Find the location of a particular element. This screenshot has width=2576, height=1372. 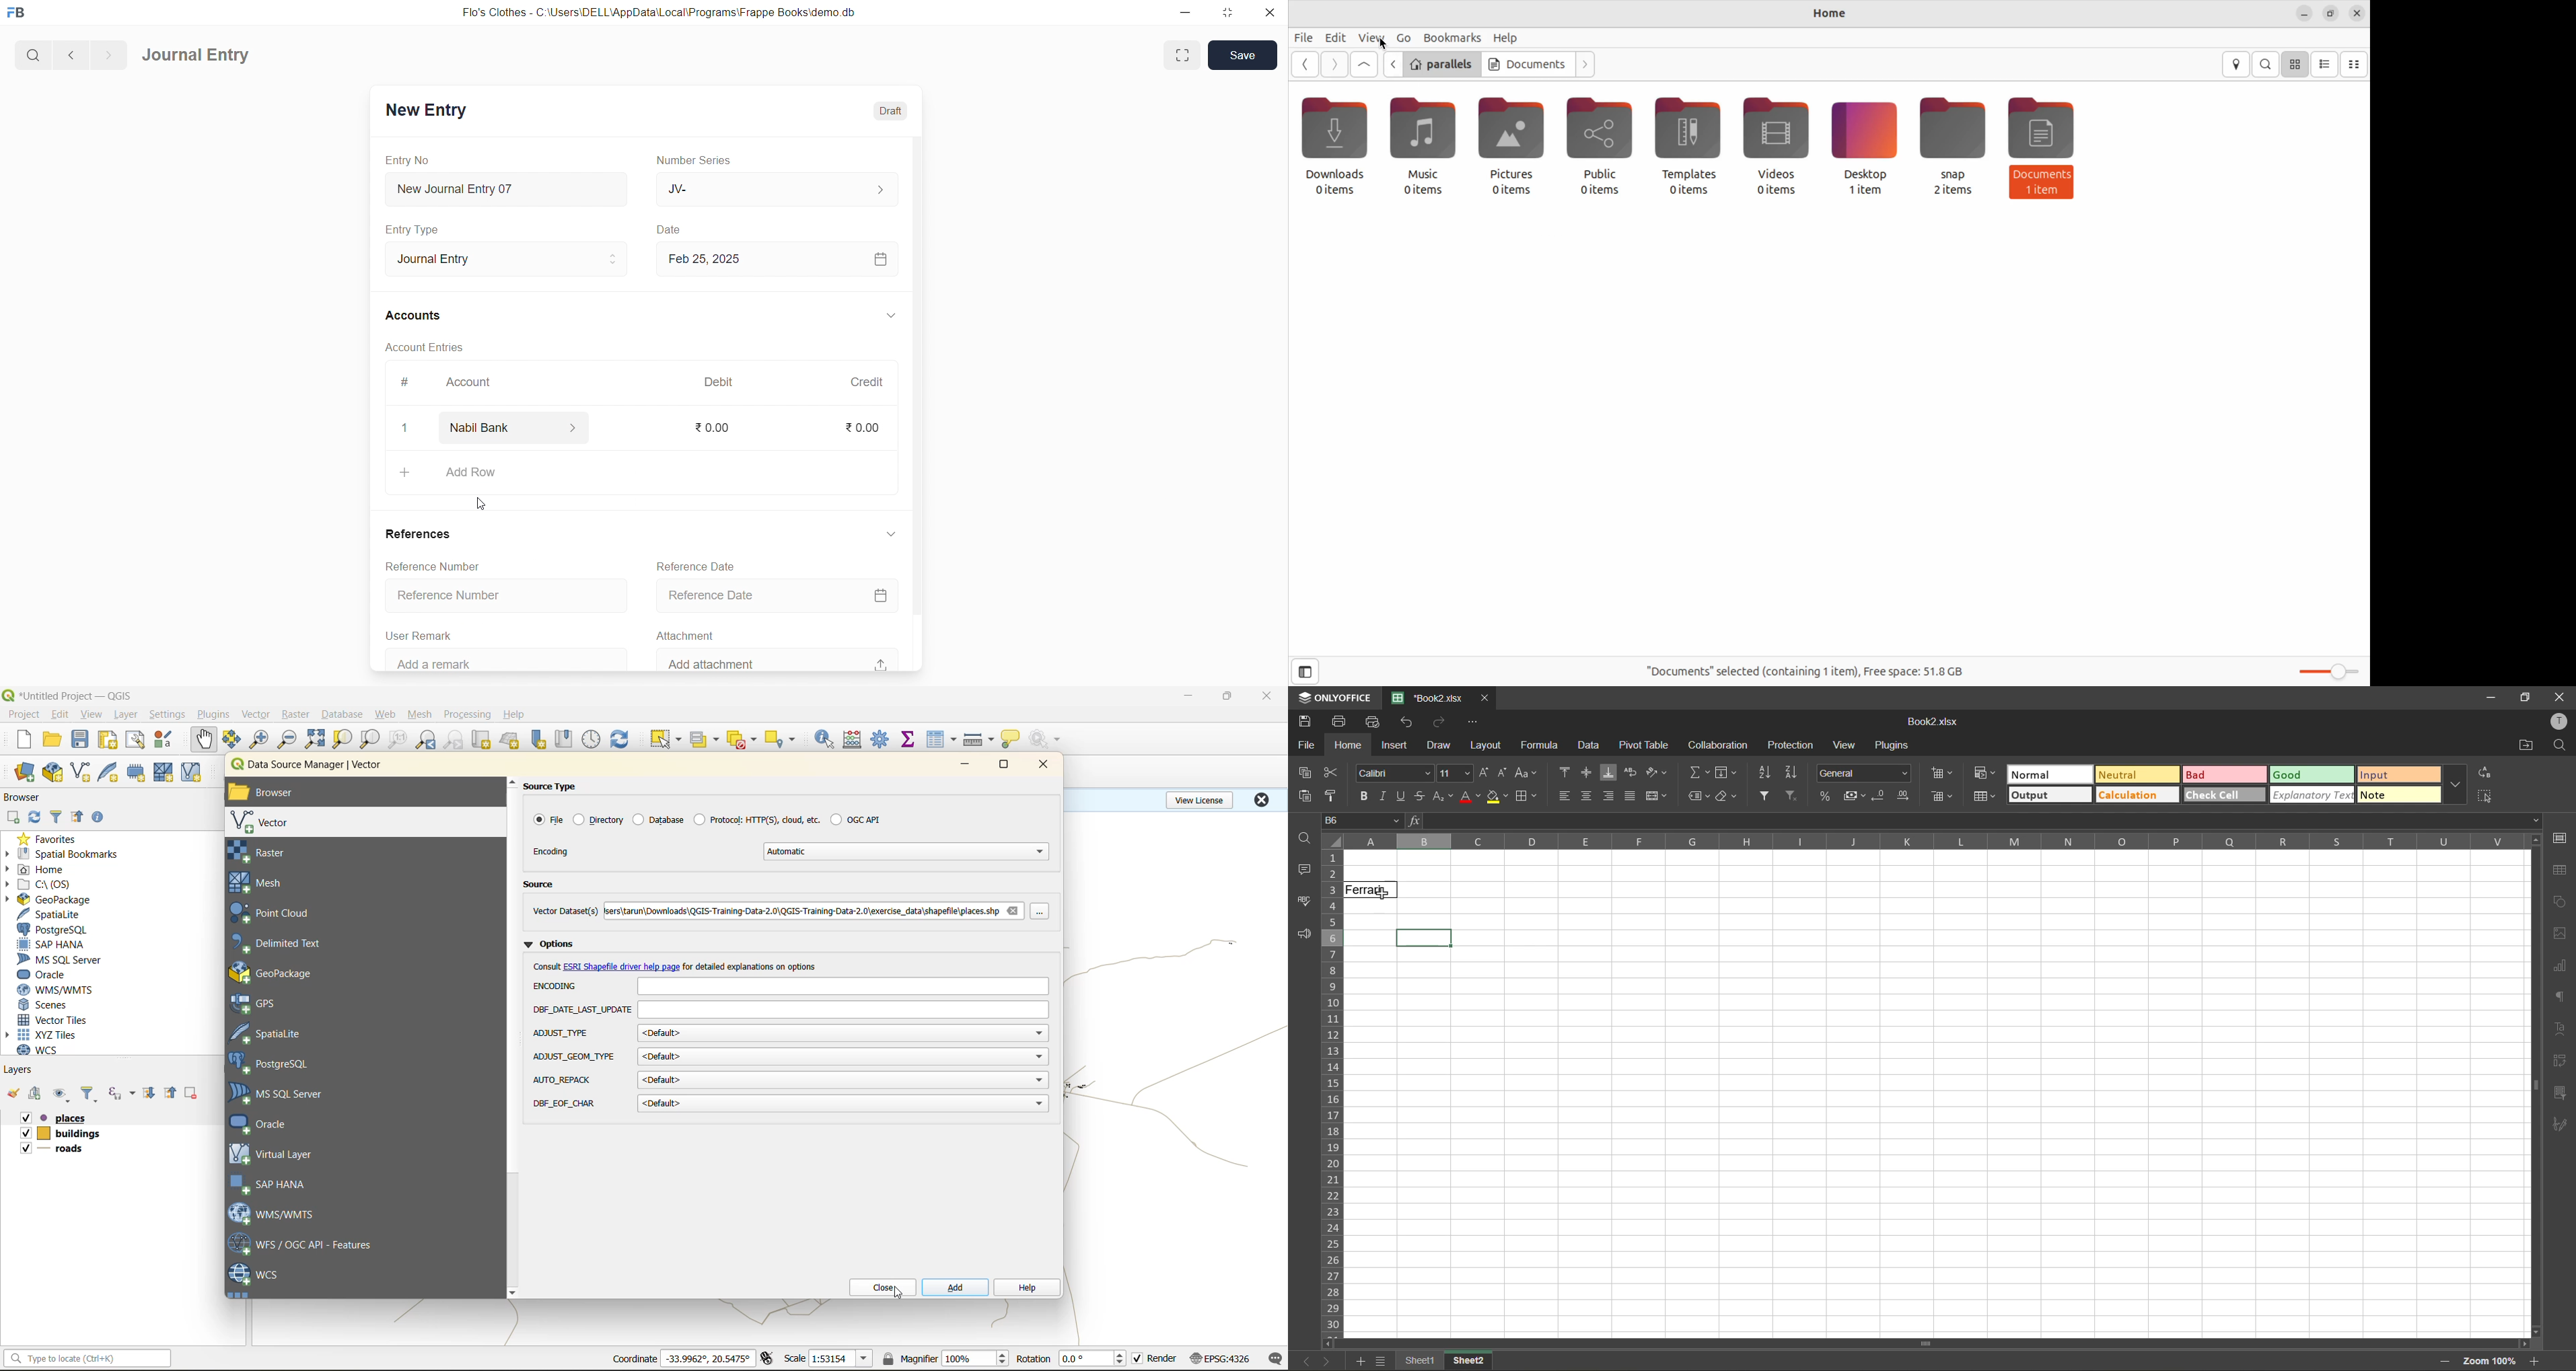

parallels is located at coordinates (1443, 64).